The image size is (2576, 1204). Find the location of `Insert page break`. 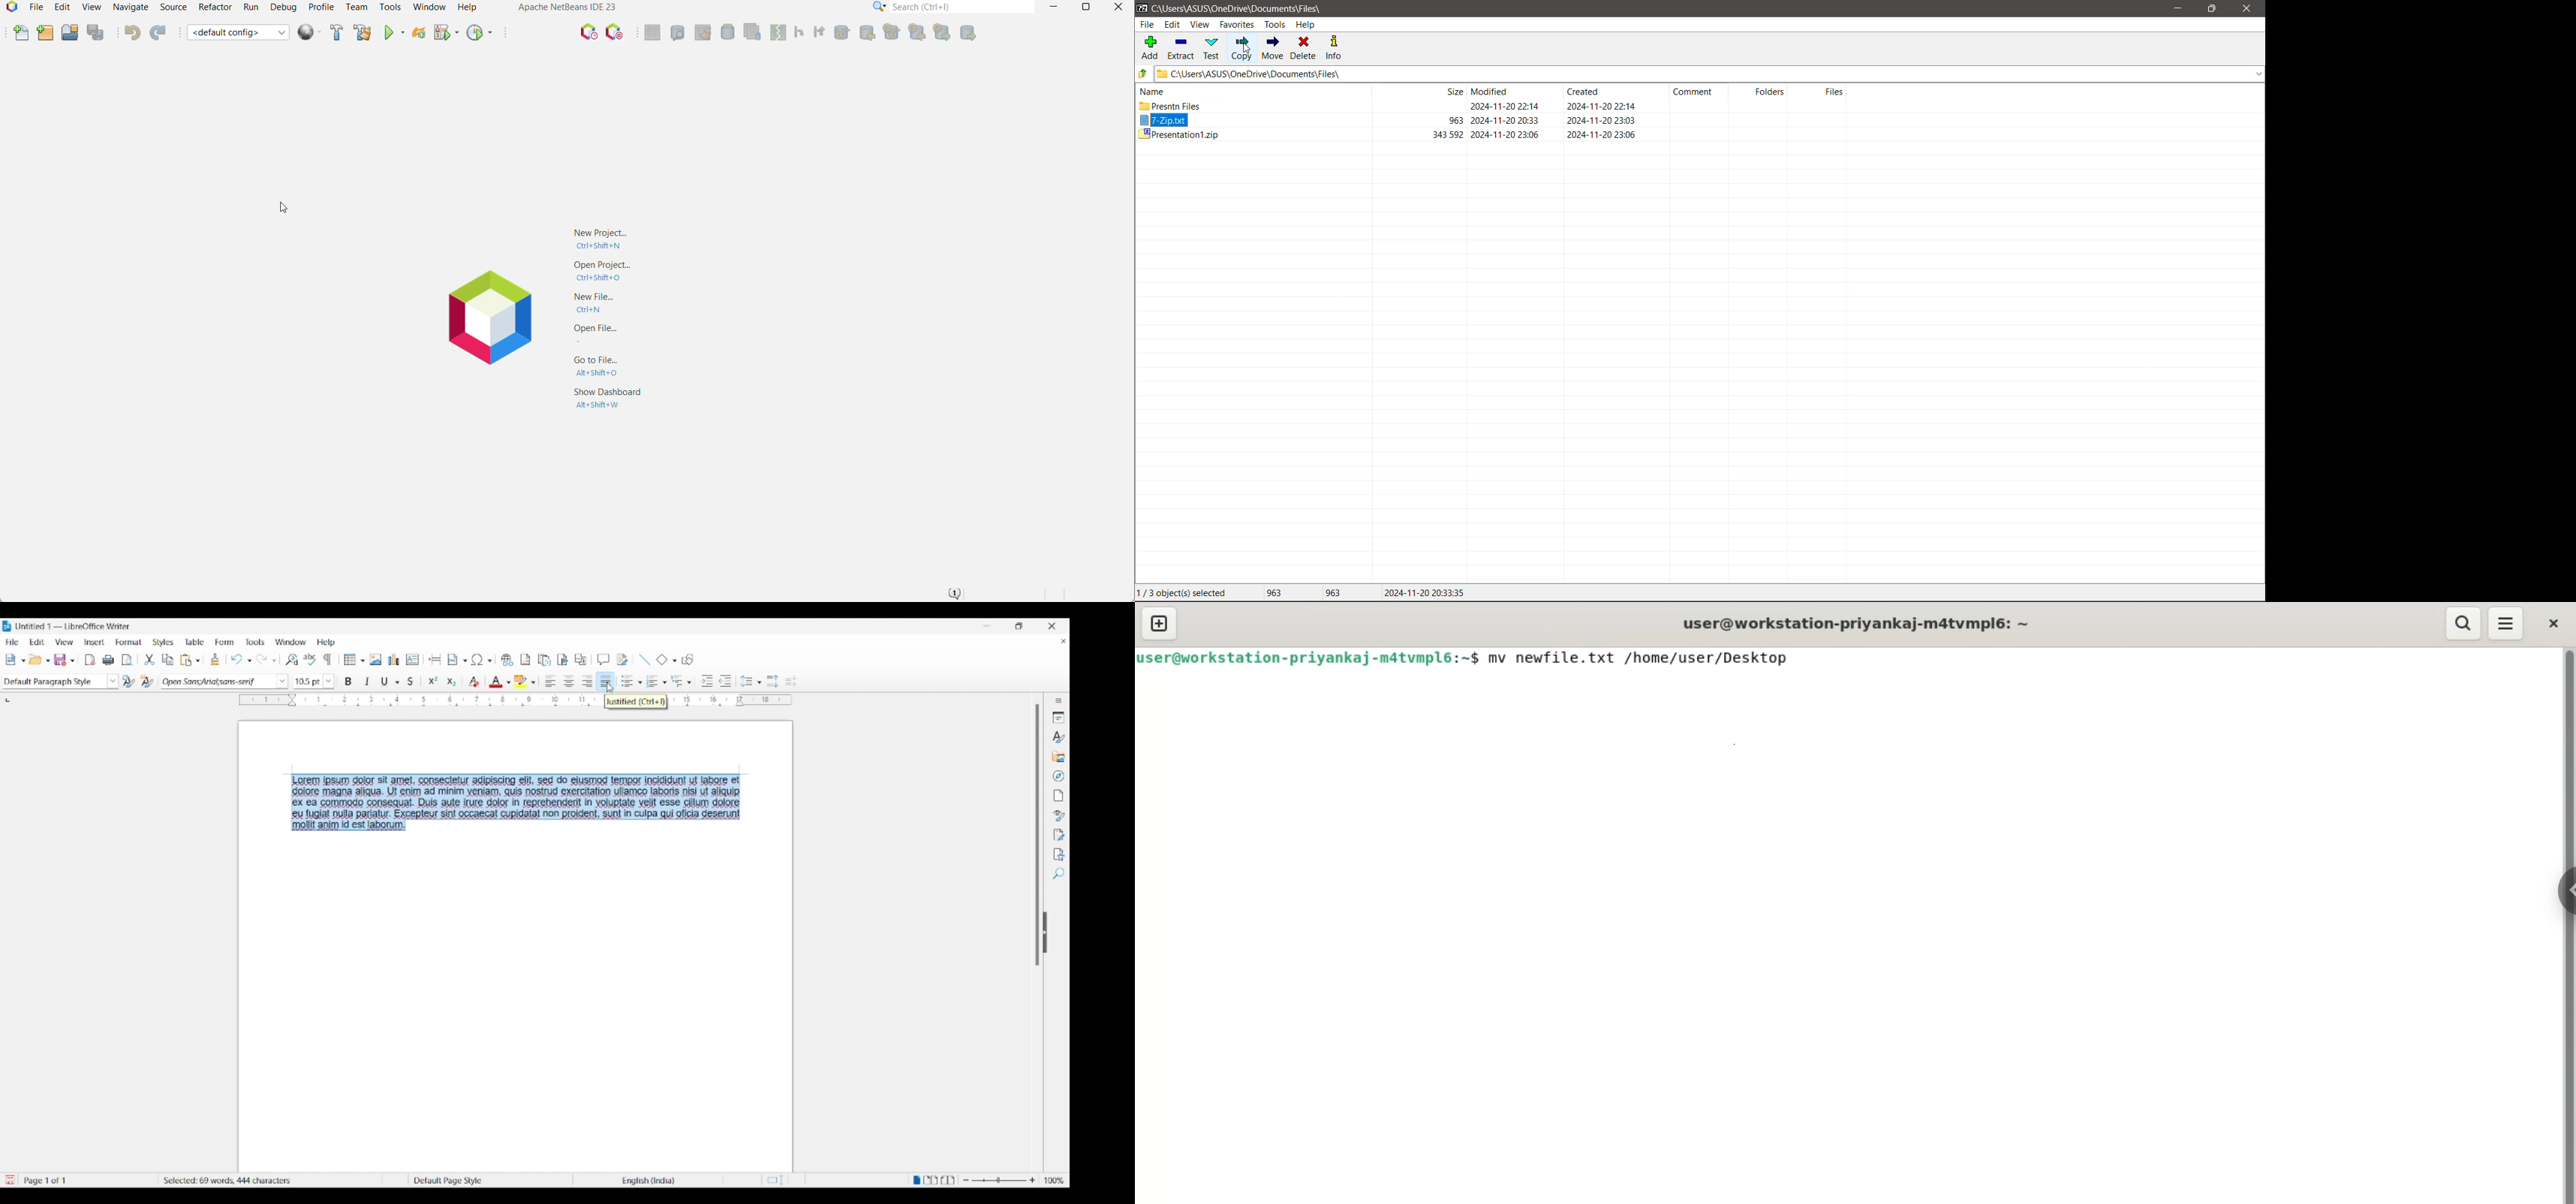

Insert page break is located at coordinates (436, 659).